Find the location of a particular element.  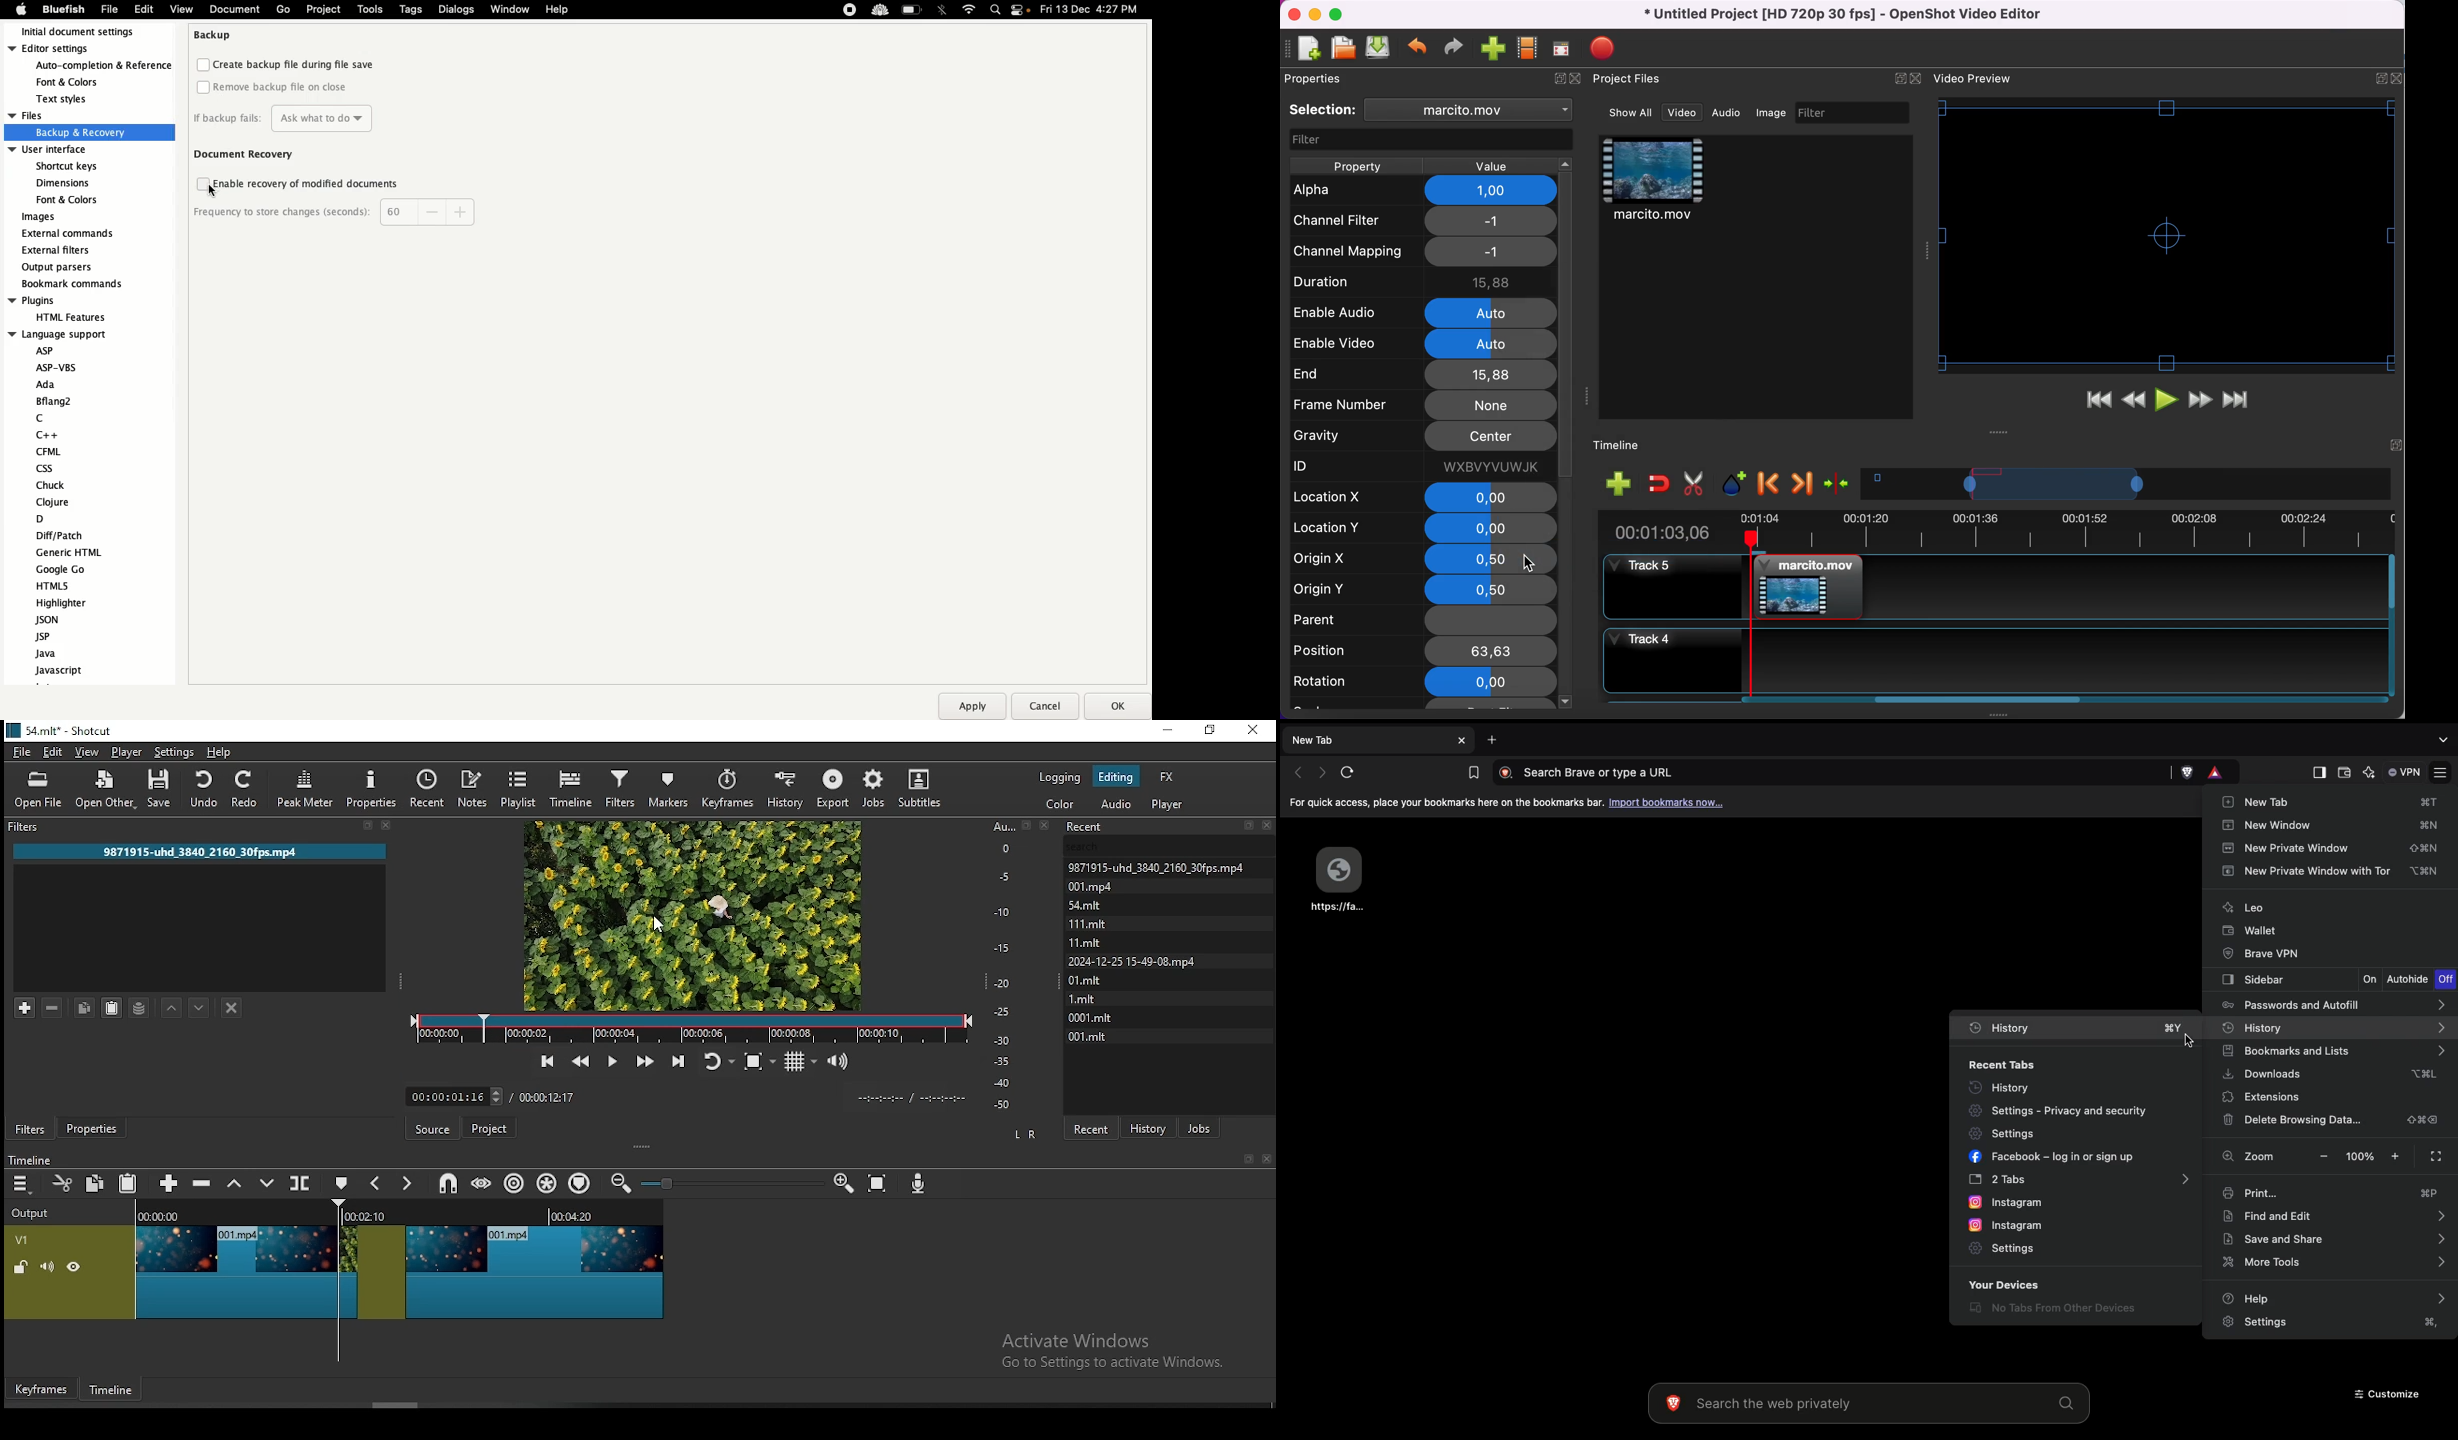

timeline is located at coordinates (29, 1160).